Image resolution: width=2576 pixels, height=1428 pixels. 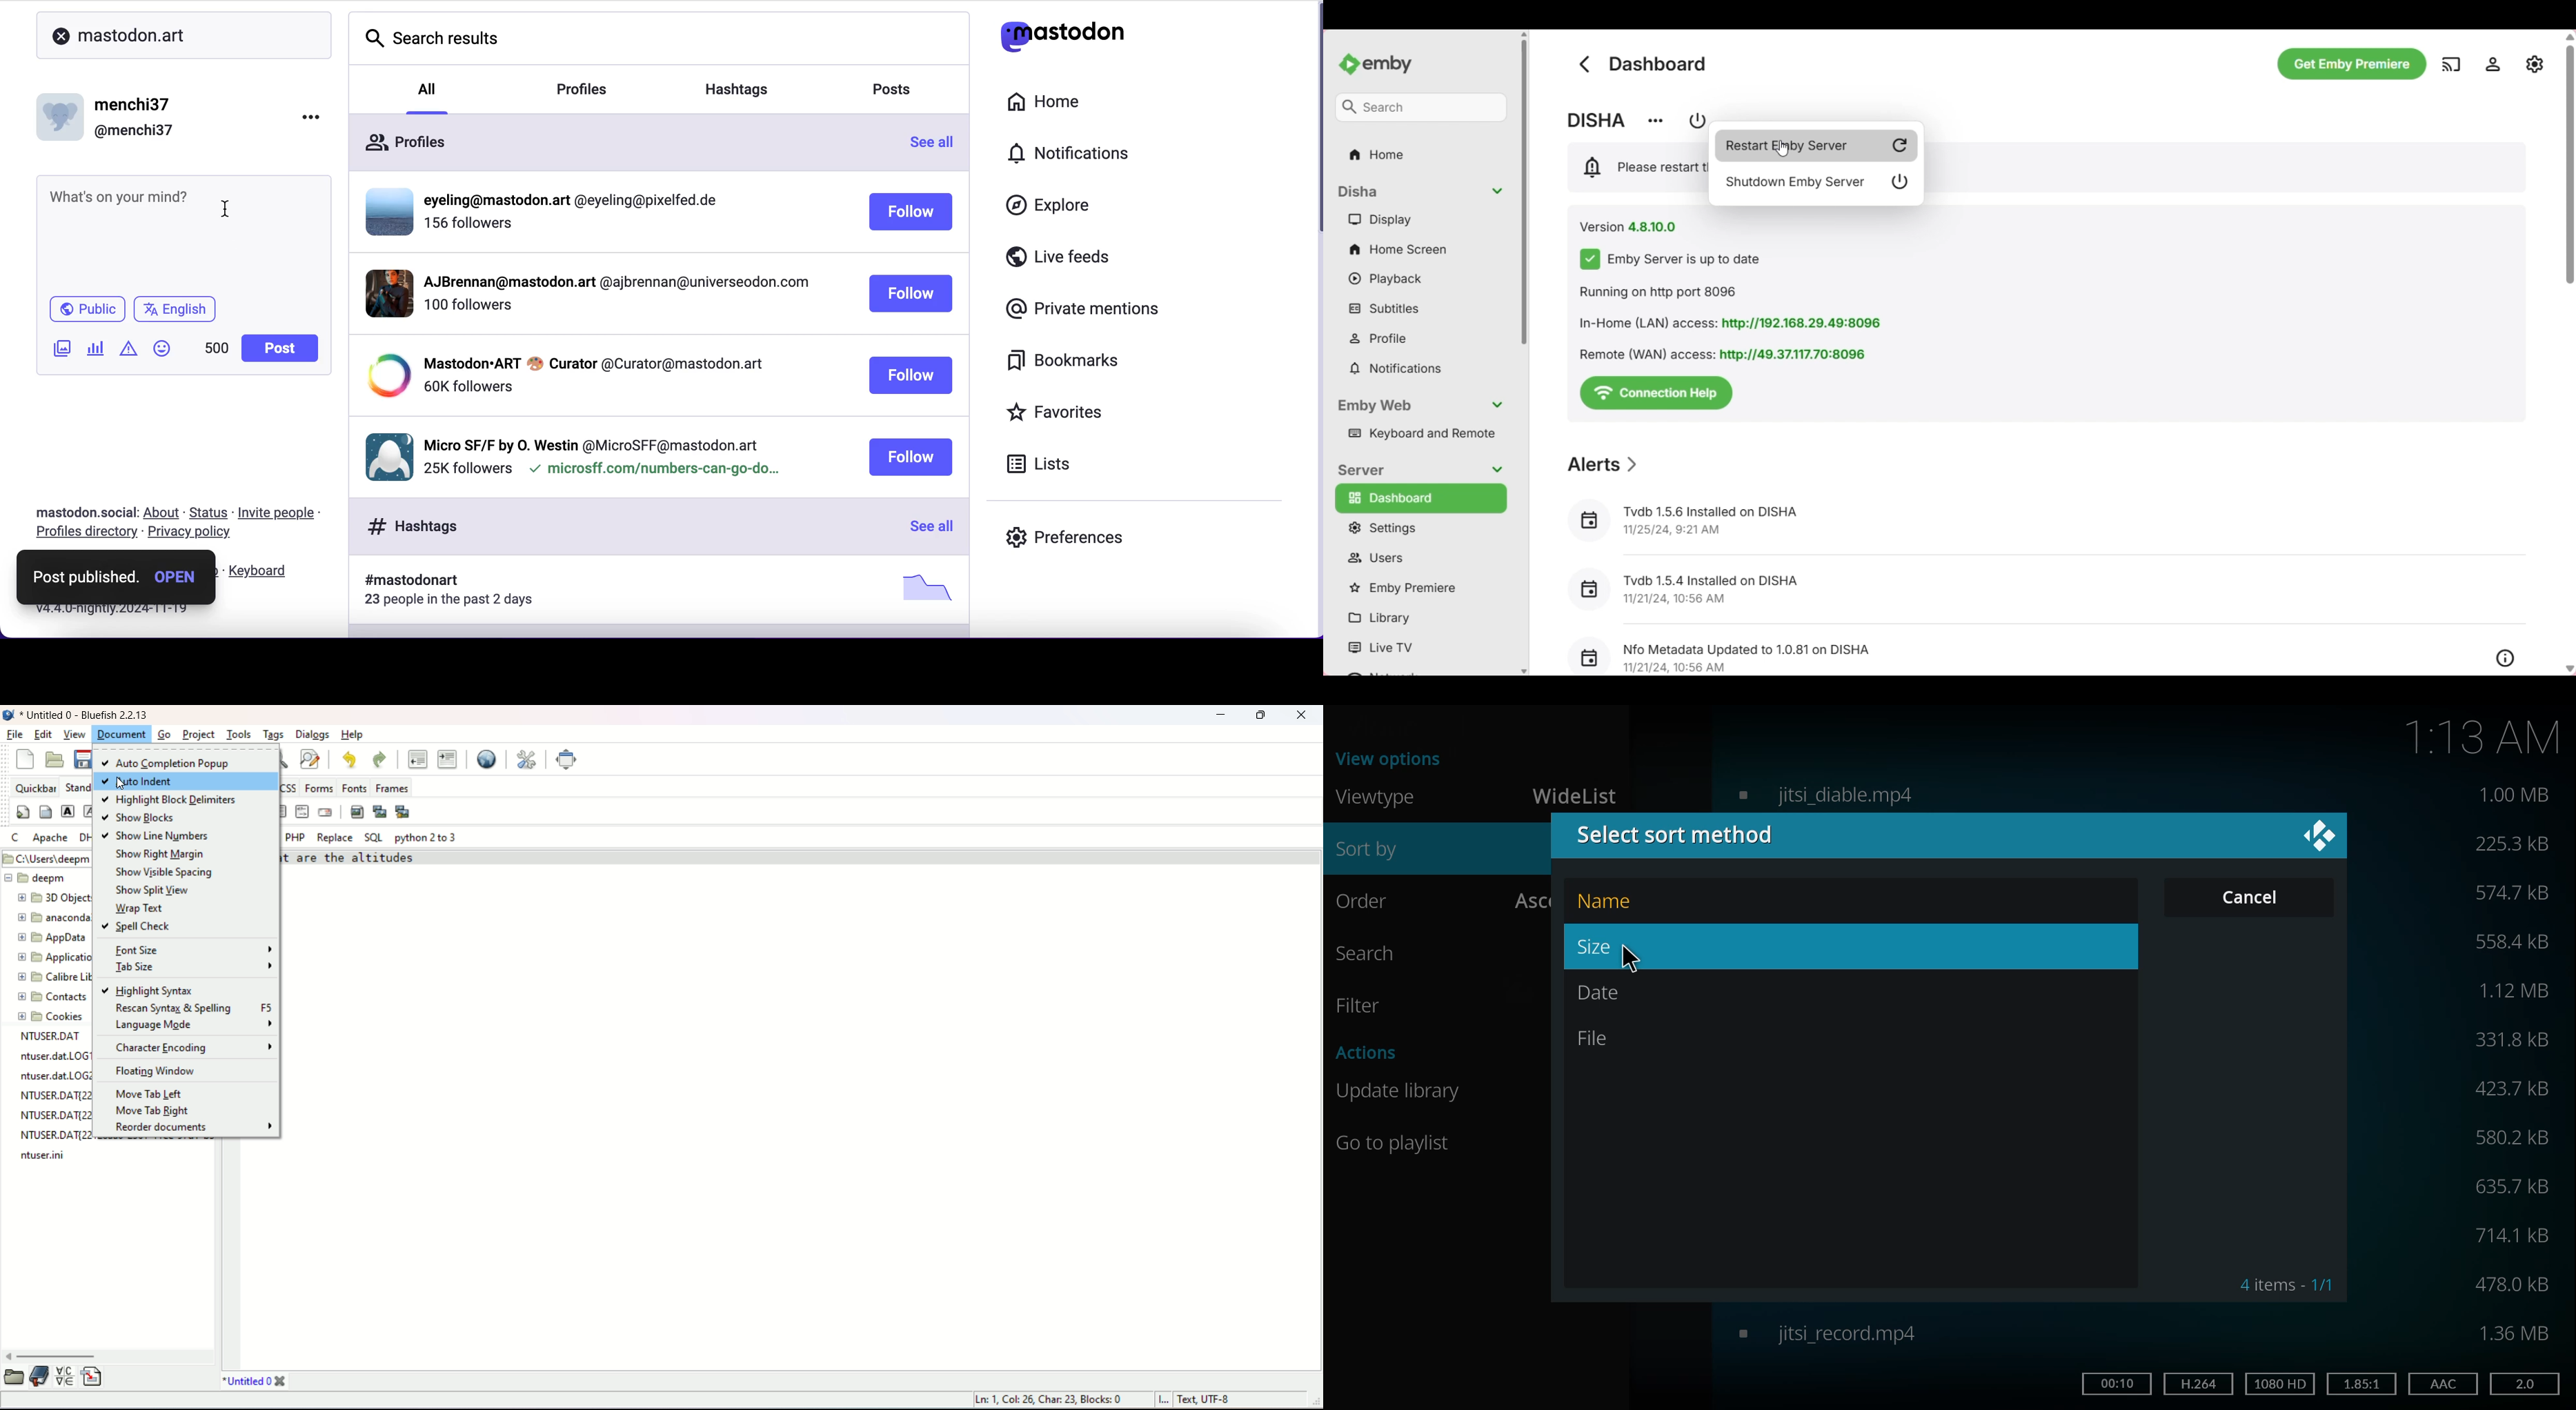 What do you see at coordinates (1840, 795) in the screenshot?
I see `video` at bounding box center [1840, 795].